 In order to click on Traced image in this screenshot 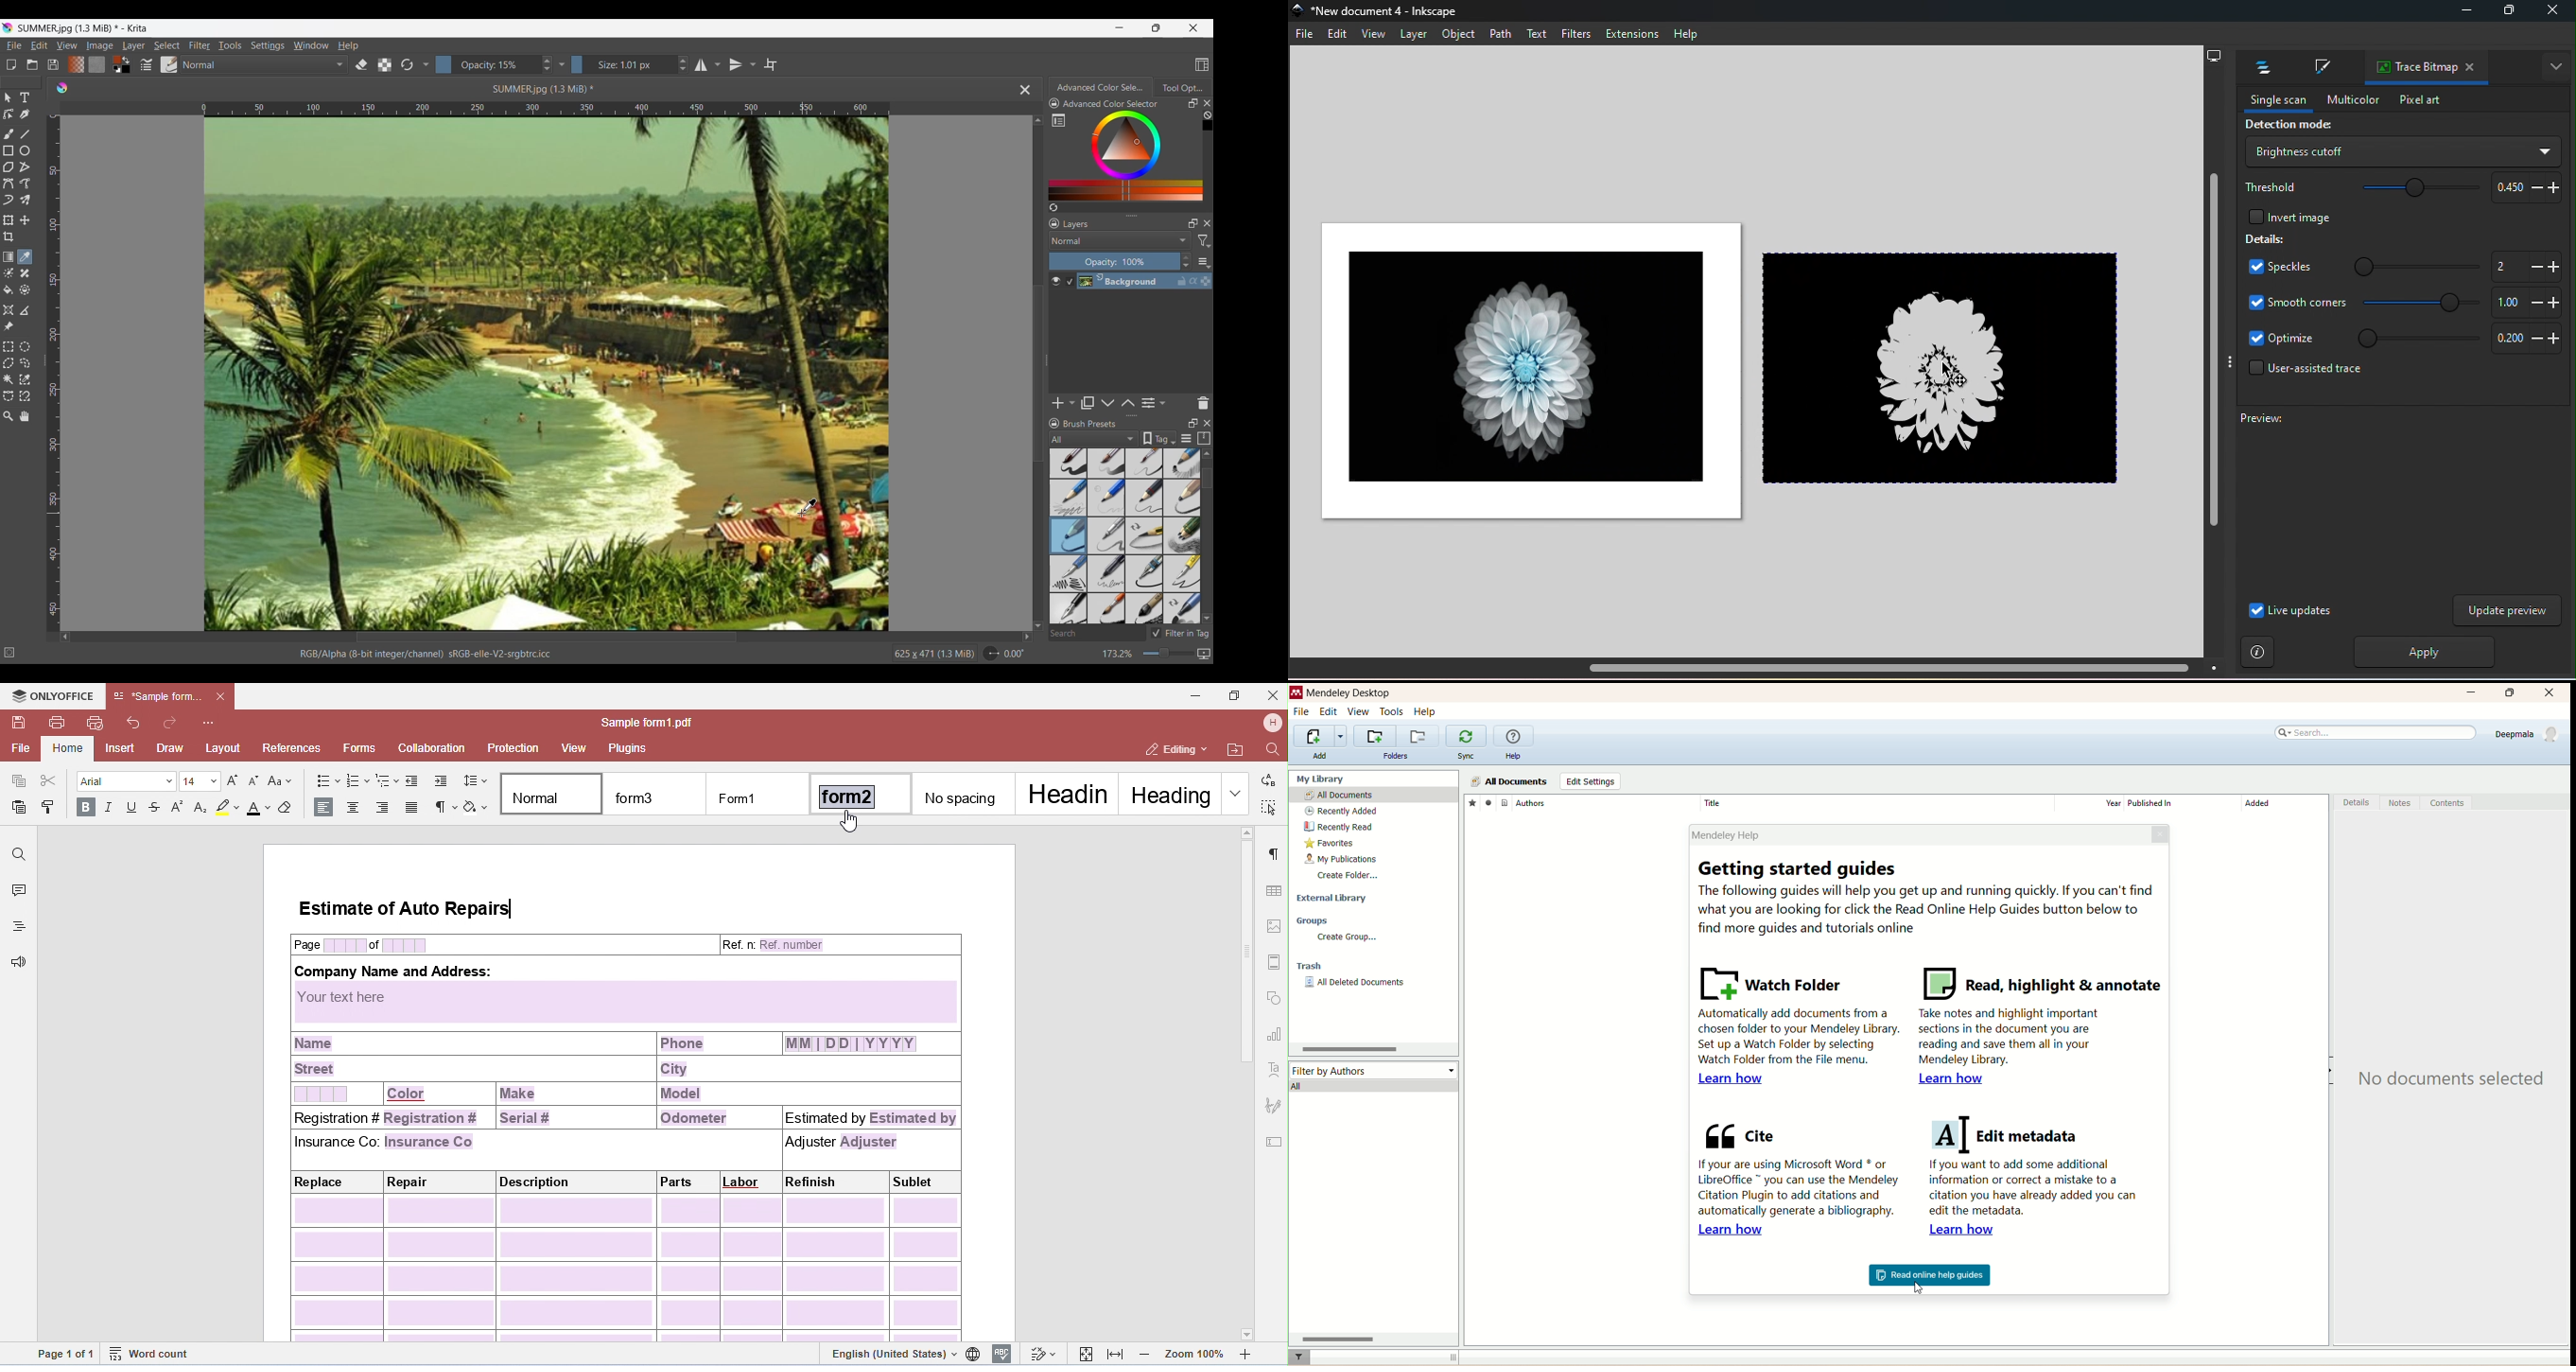, I will do `click(1947, 366)`.